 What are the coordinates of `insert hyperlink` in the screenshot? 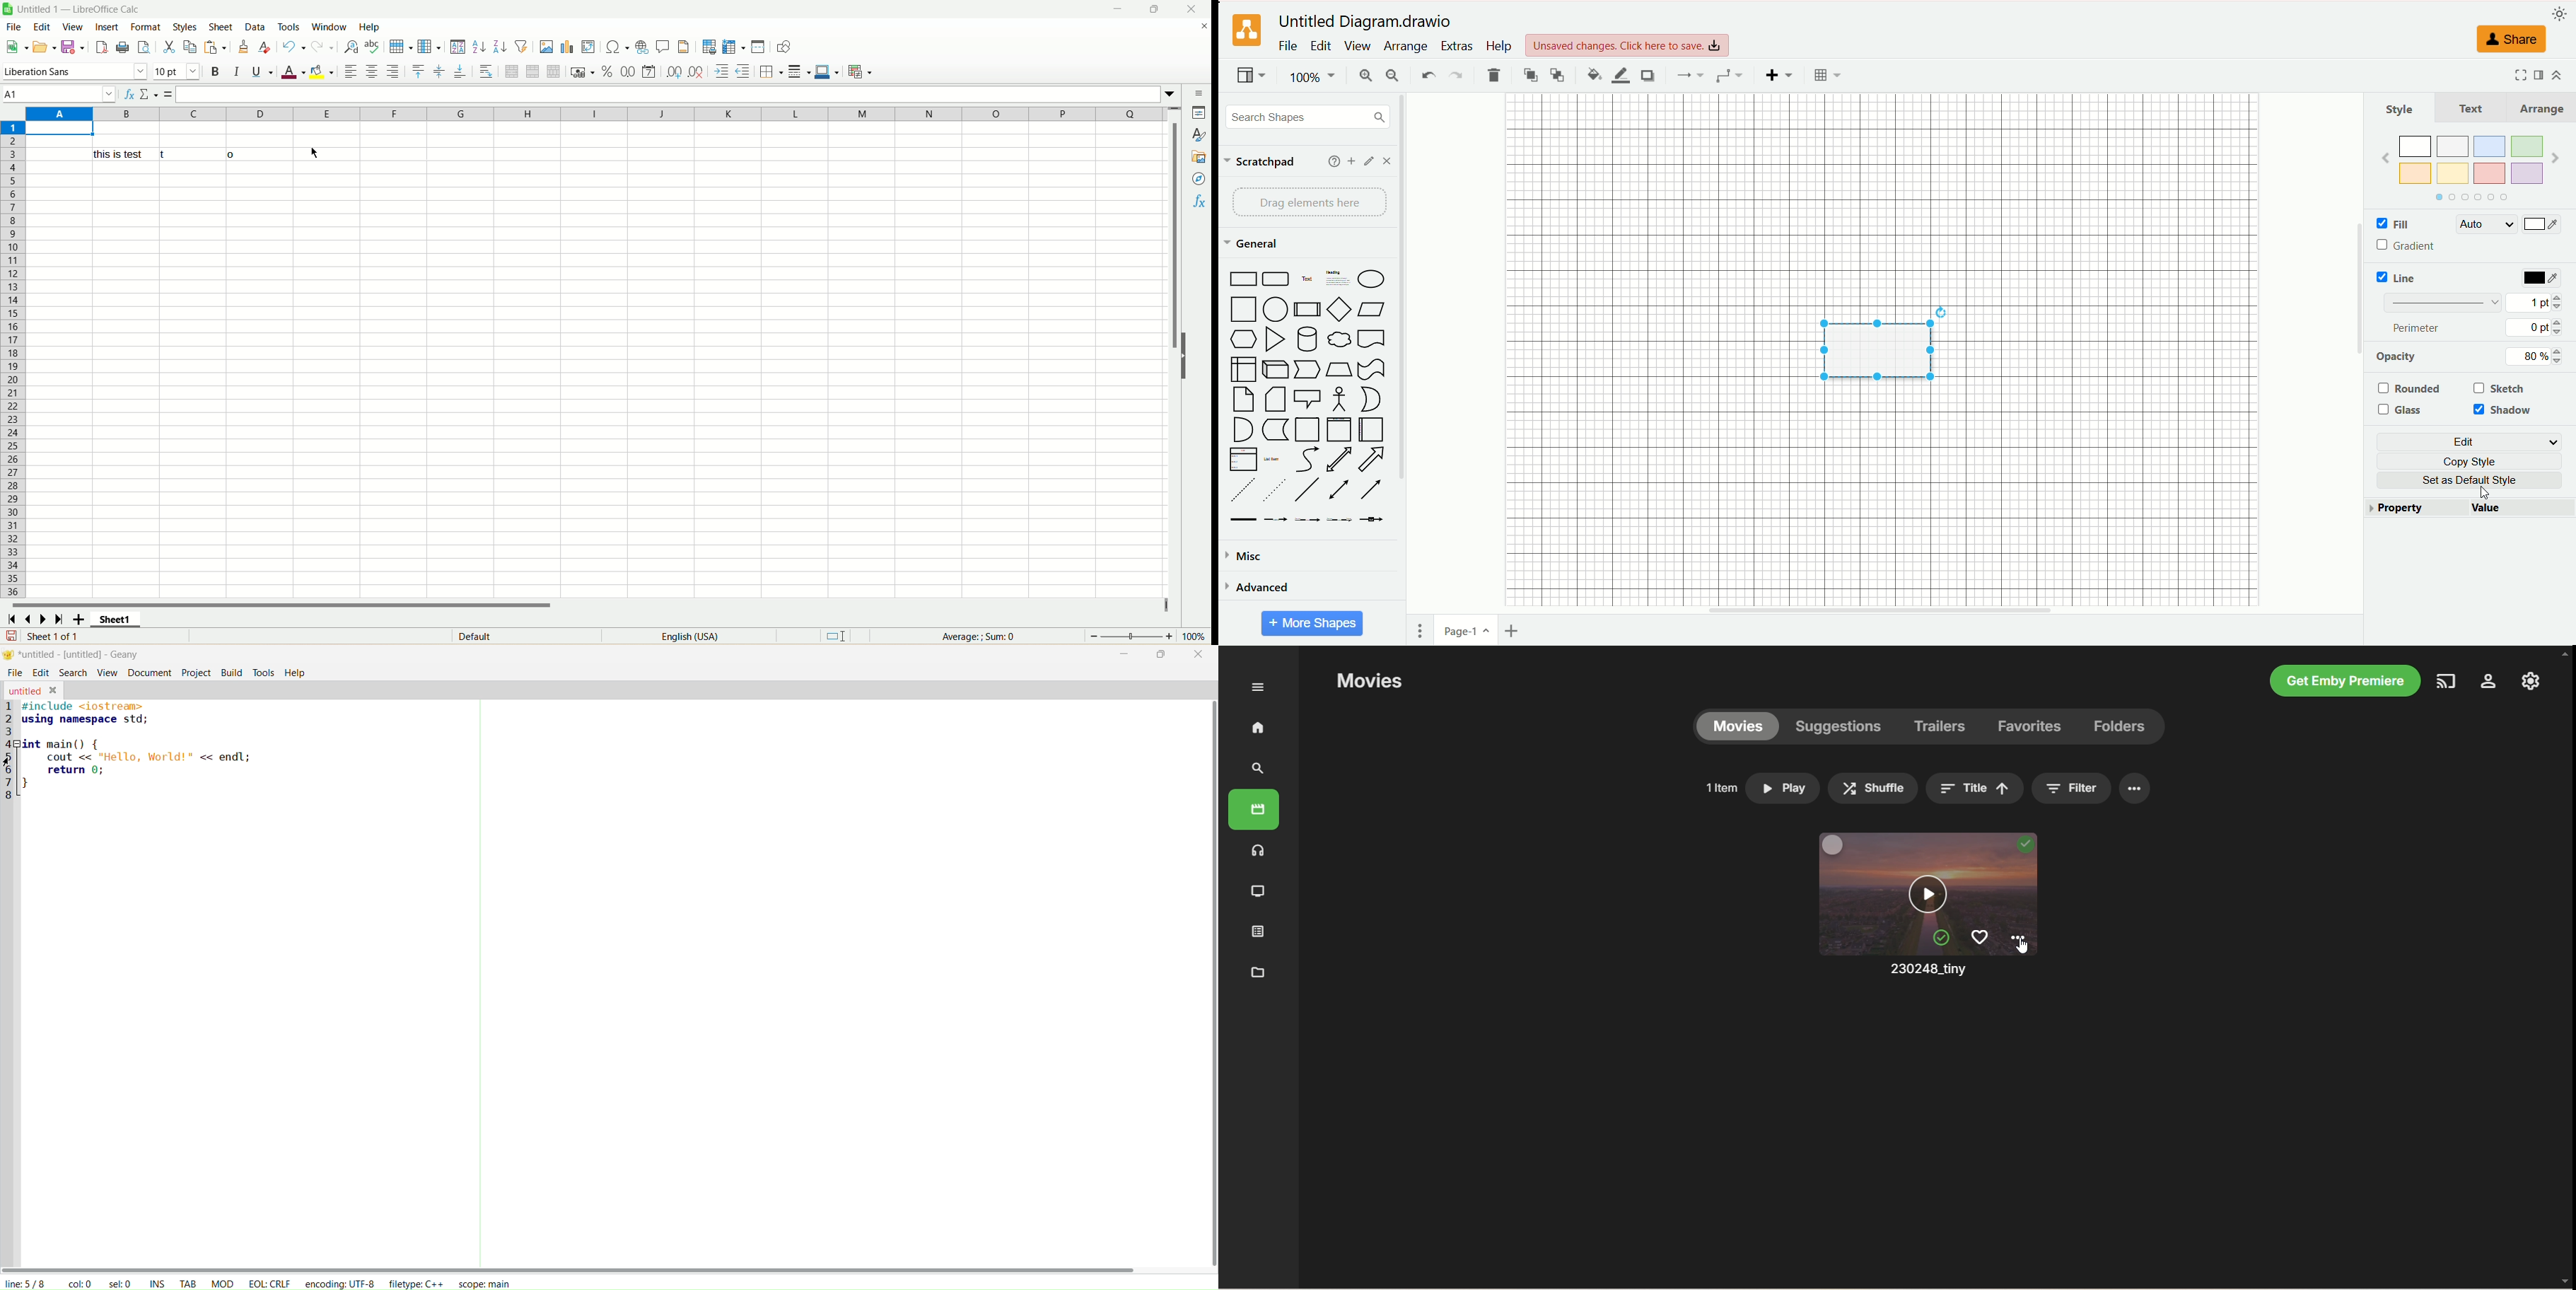 It's located at (642, 47).